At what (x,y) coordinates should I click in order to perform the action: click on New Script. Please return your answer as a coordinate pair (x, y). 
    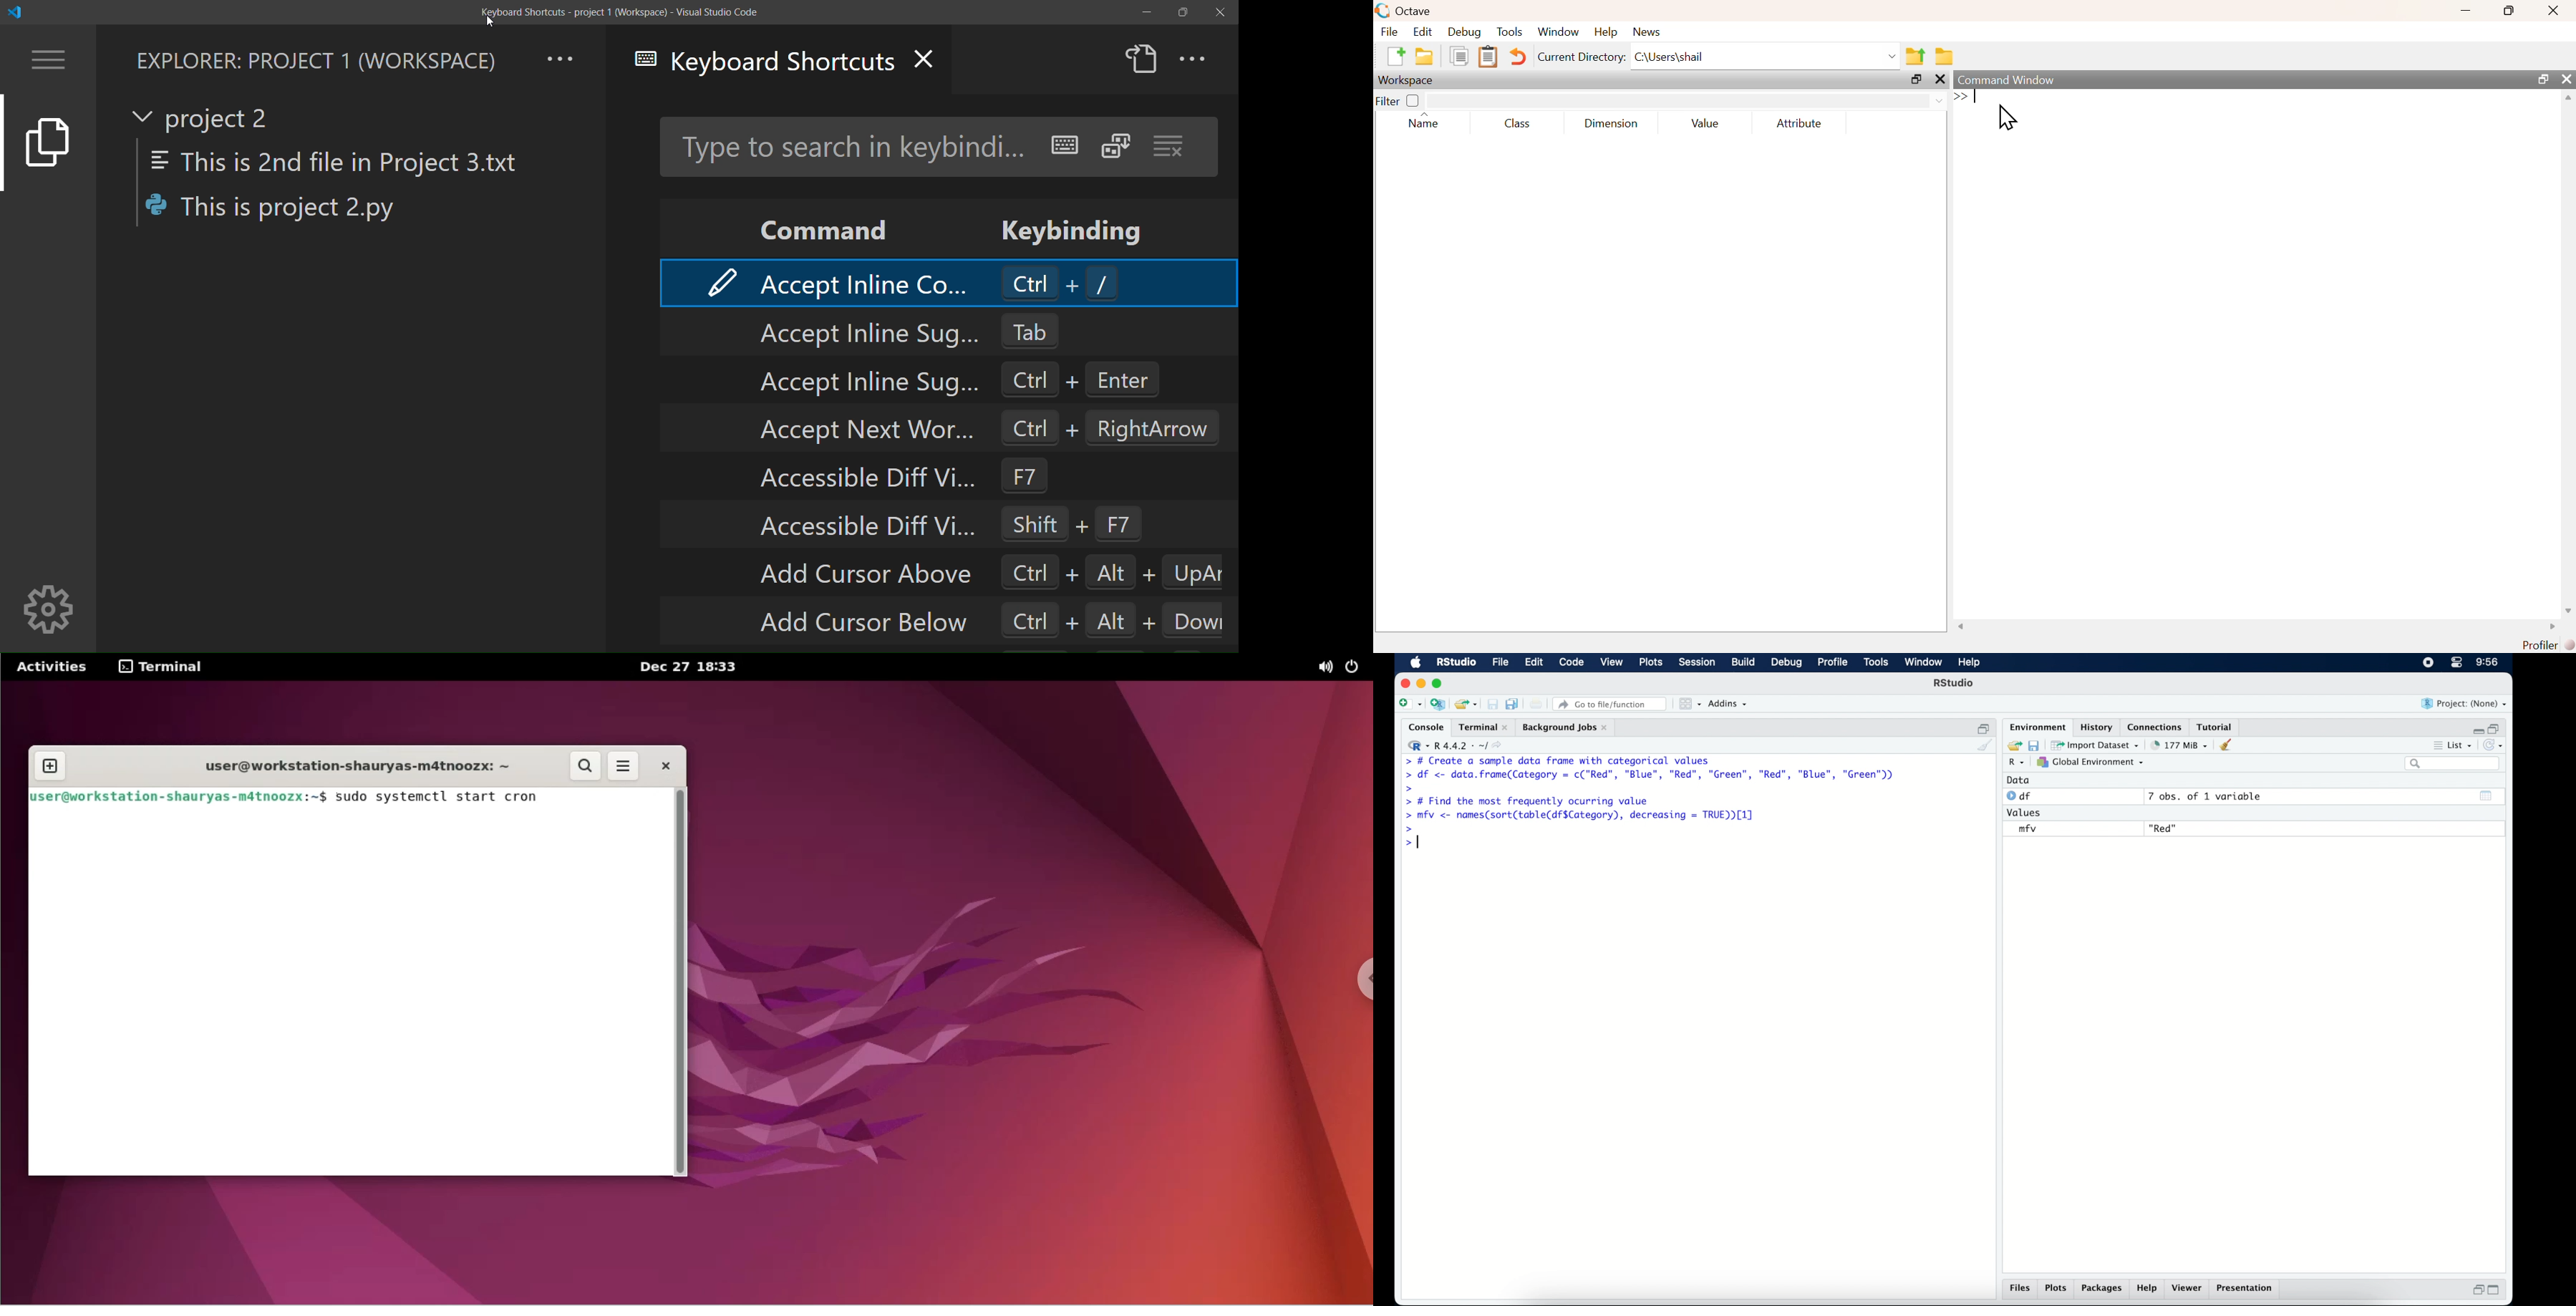
    Looking at the image, I should click on (1398, 56).